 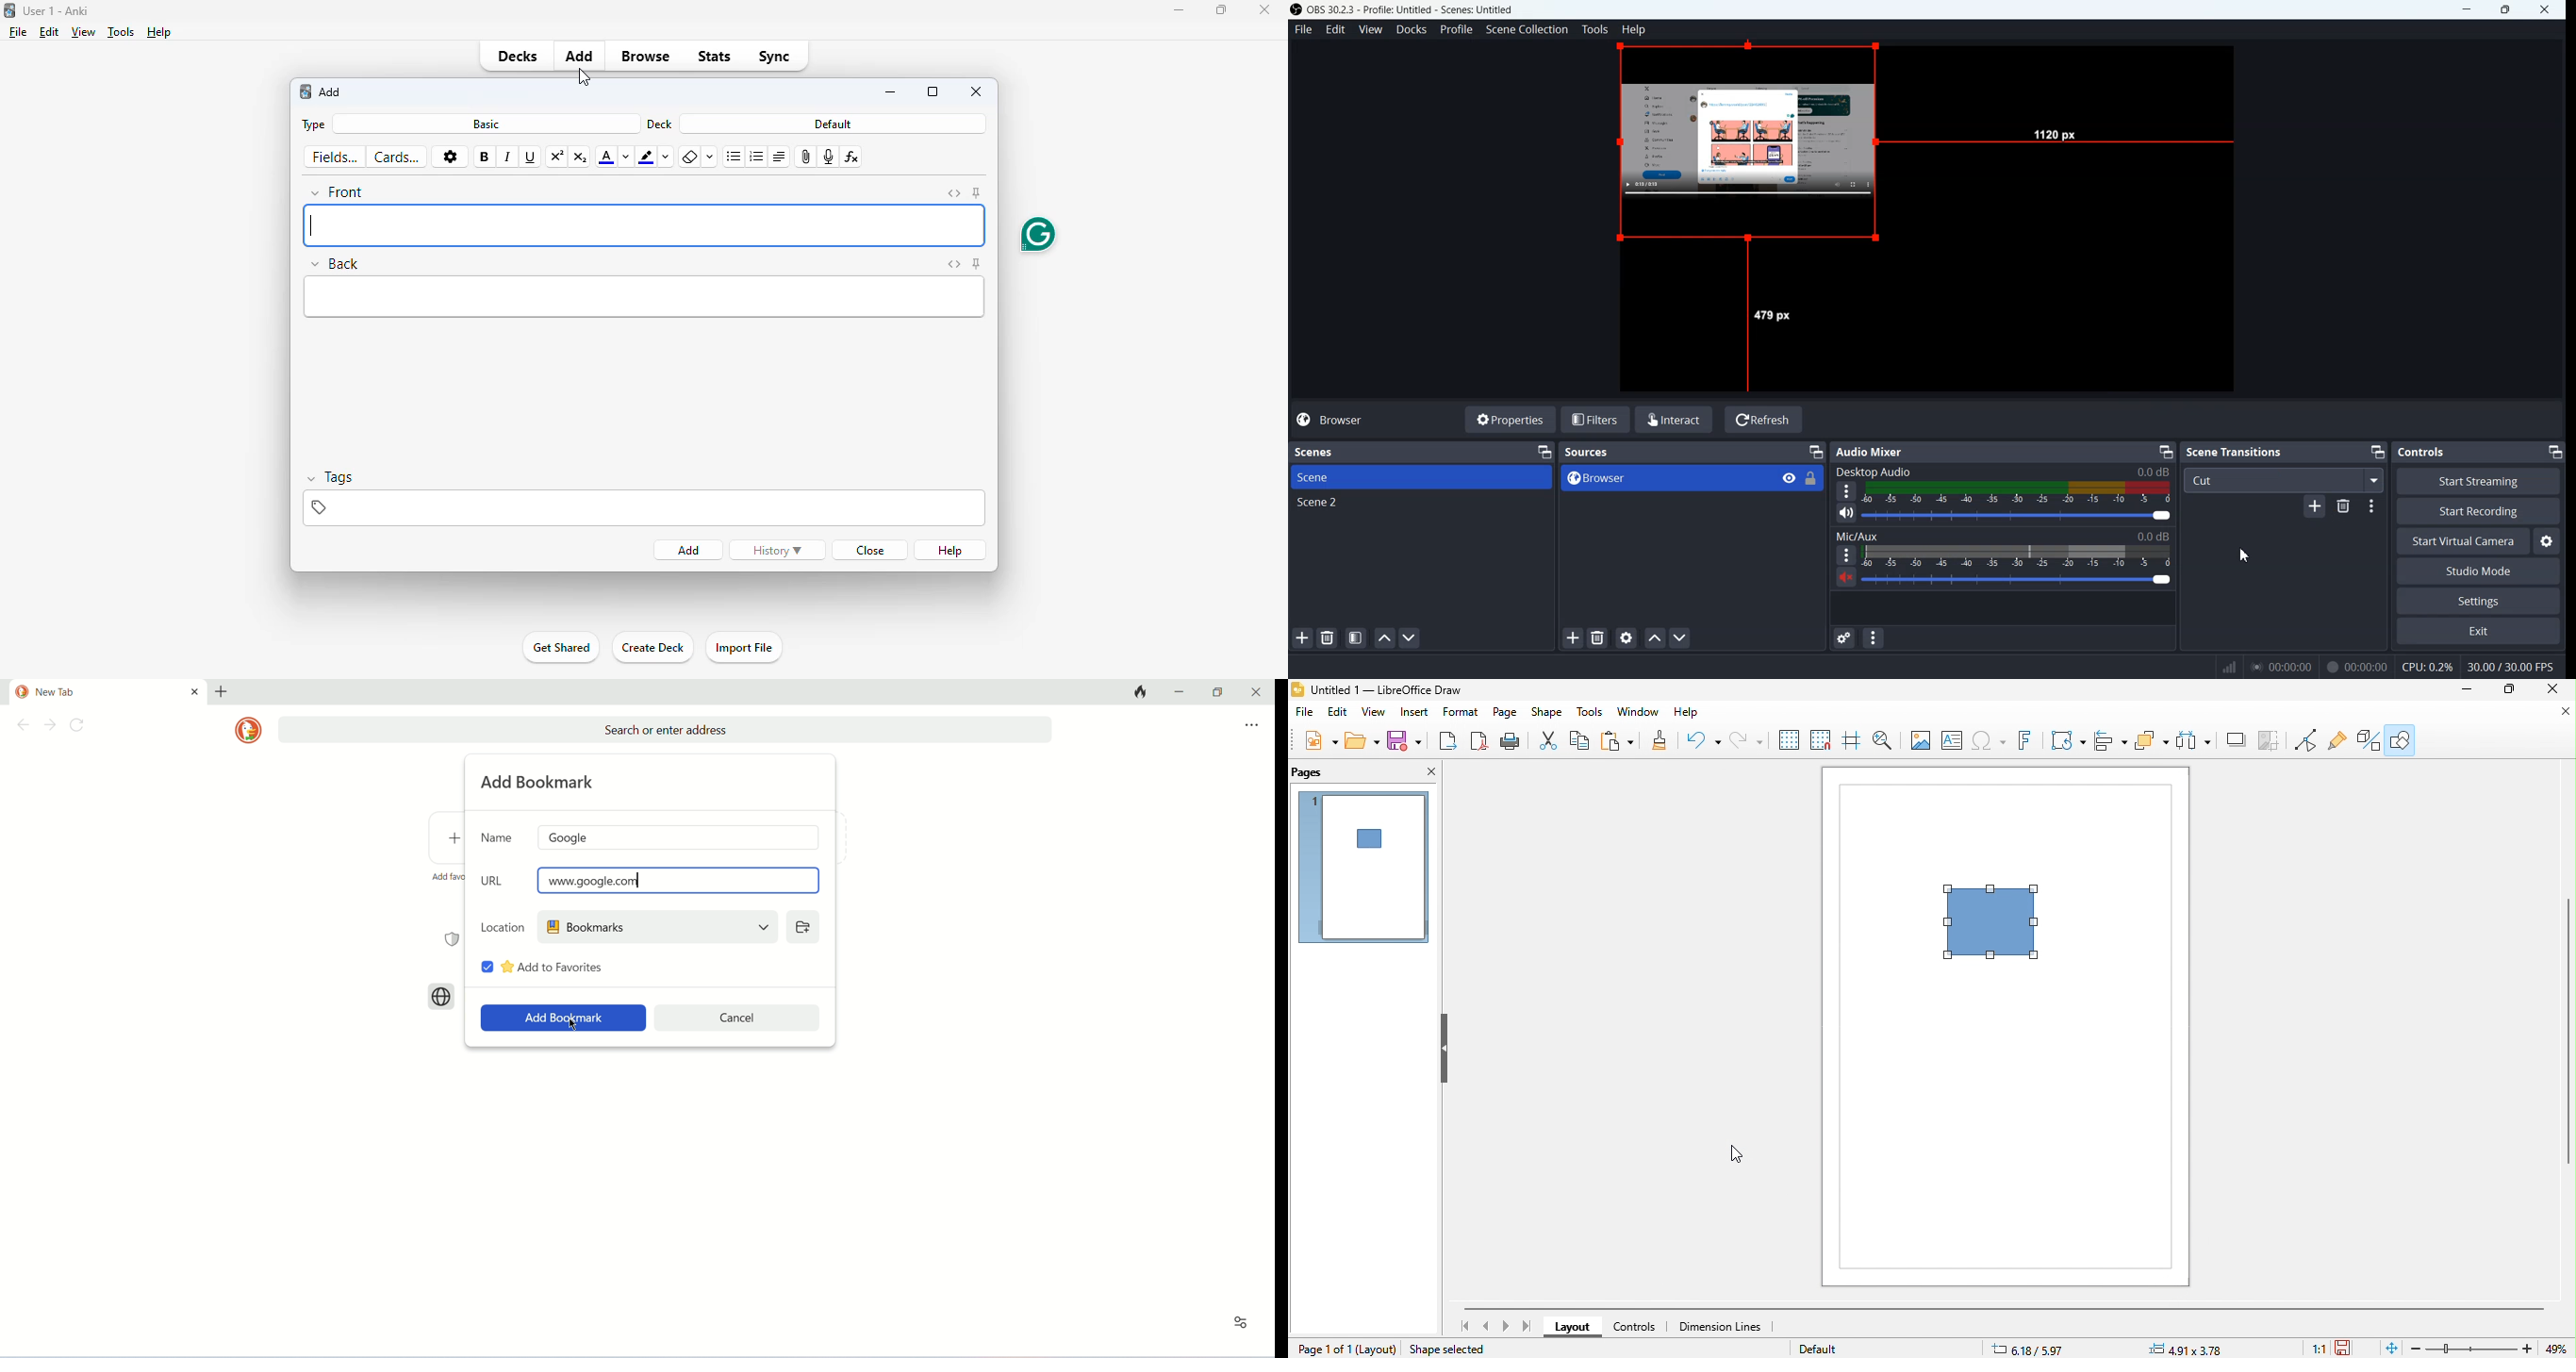 What do you see at coordinates (1746, 741) in the screenshot?
I see `redo` at bounding box center [1746, 741].